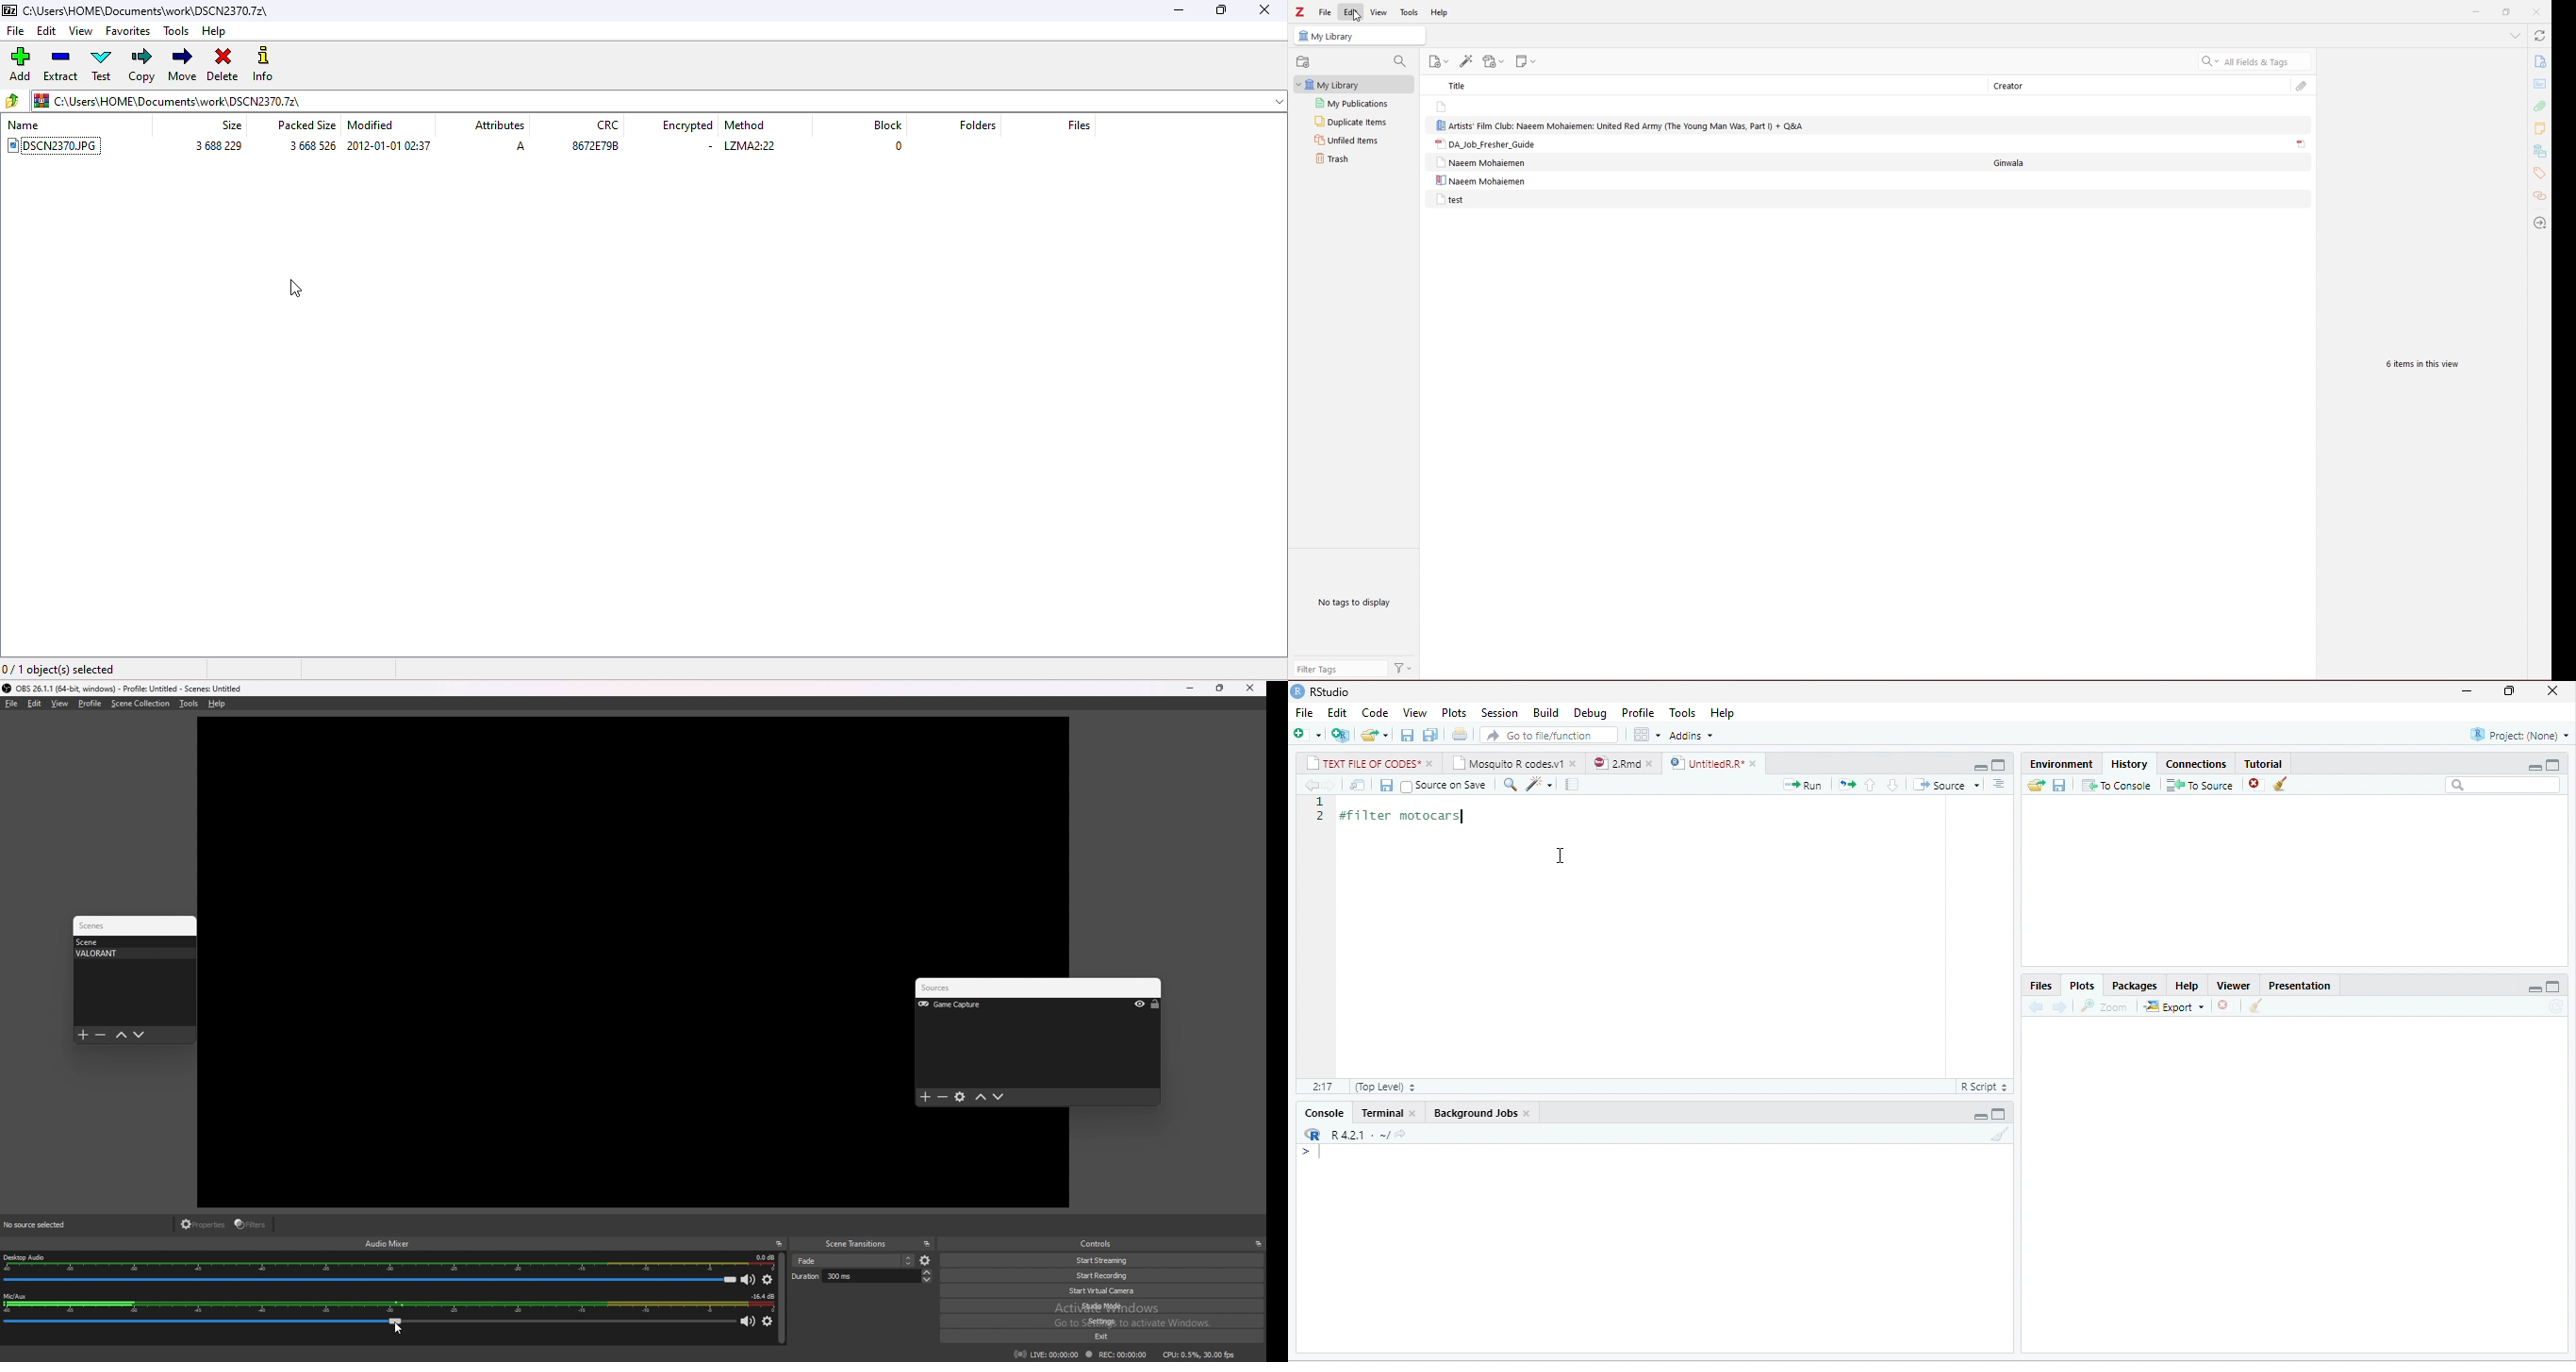 The image size is (2576, 1372). Describe the element at coordinates (968, 1005) in the screenshot. I see `Game Capture` at that location.